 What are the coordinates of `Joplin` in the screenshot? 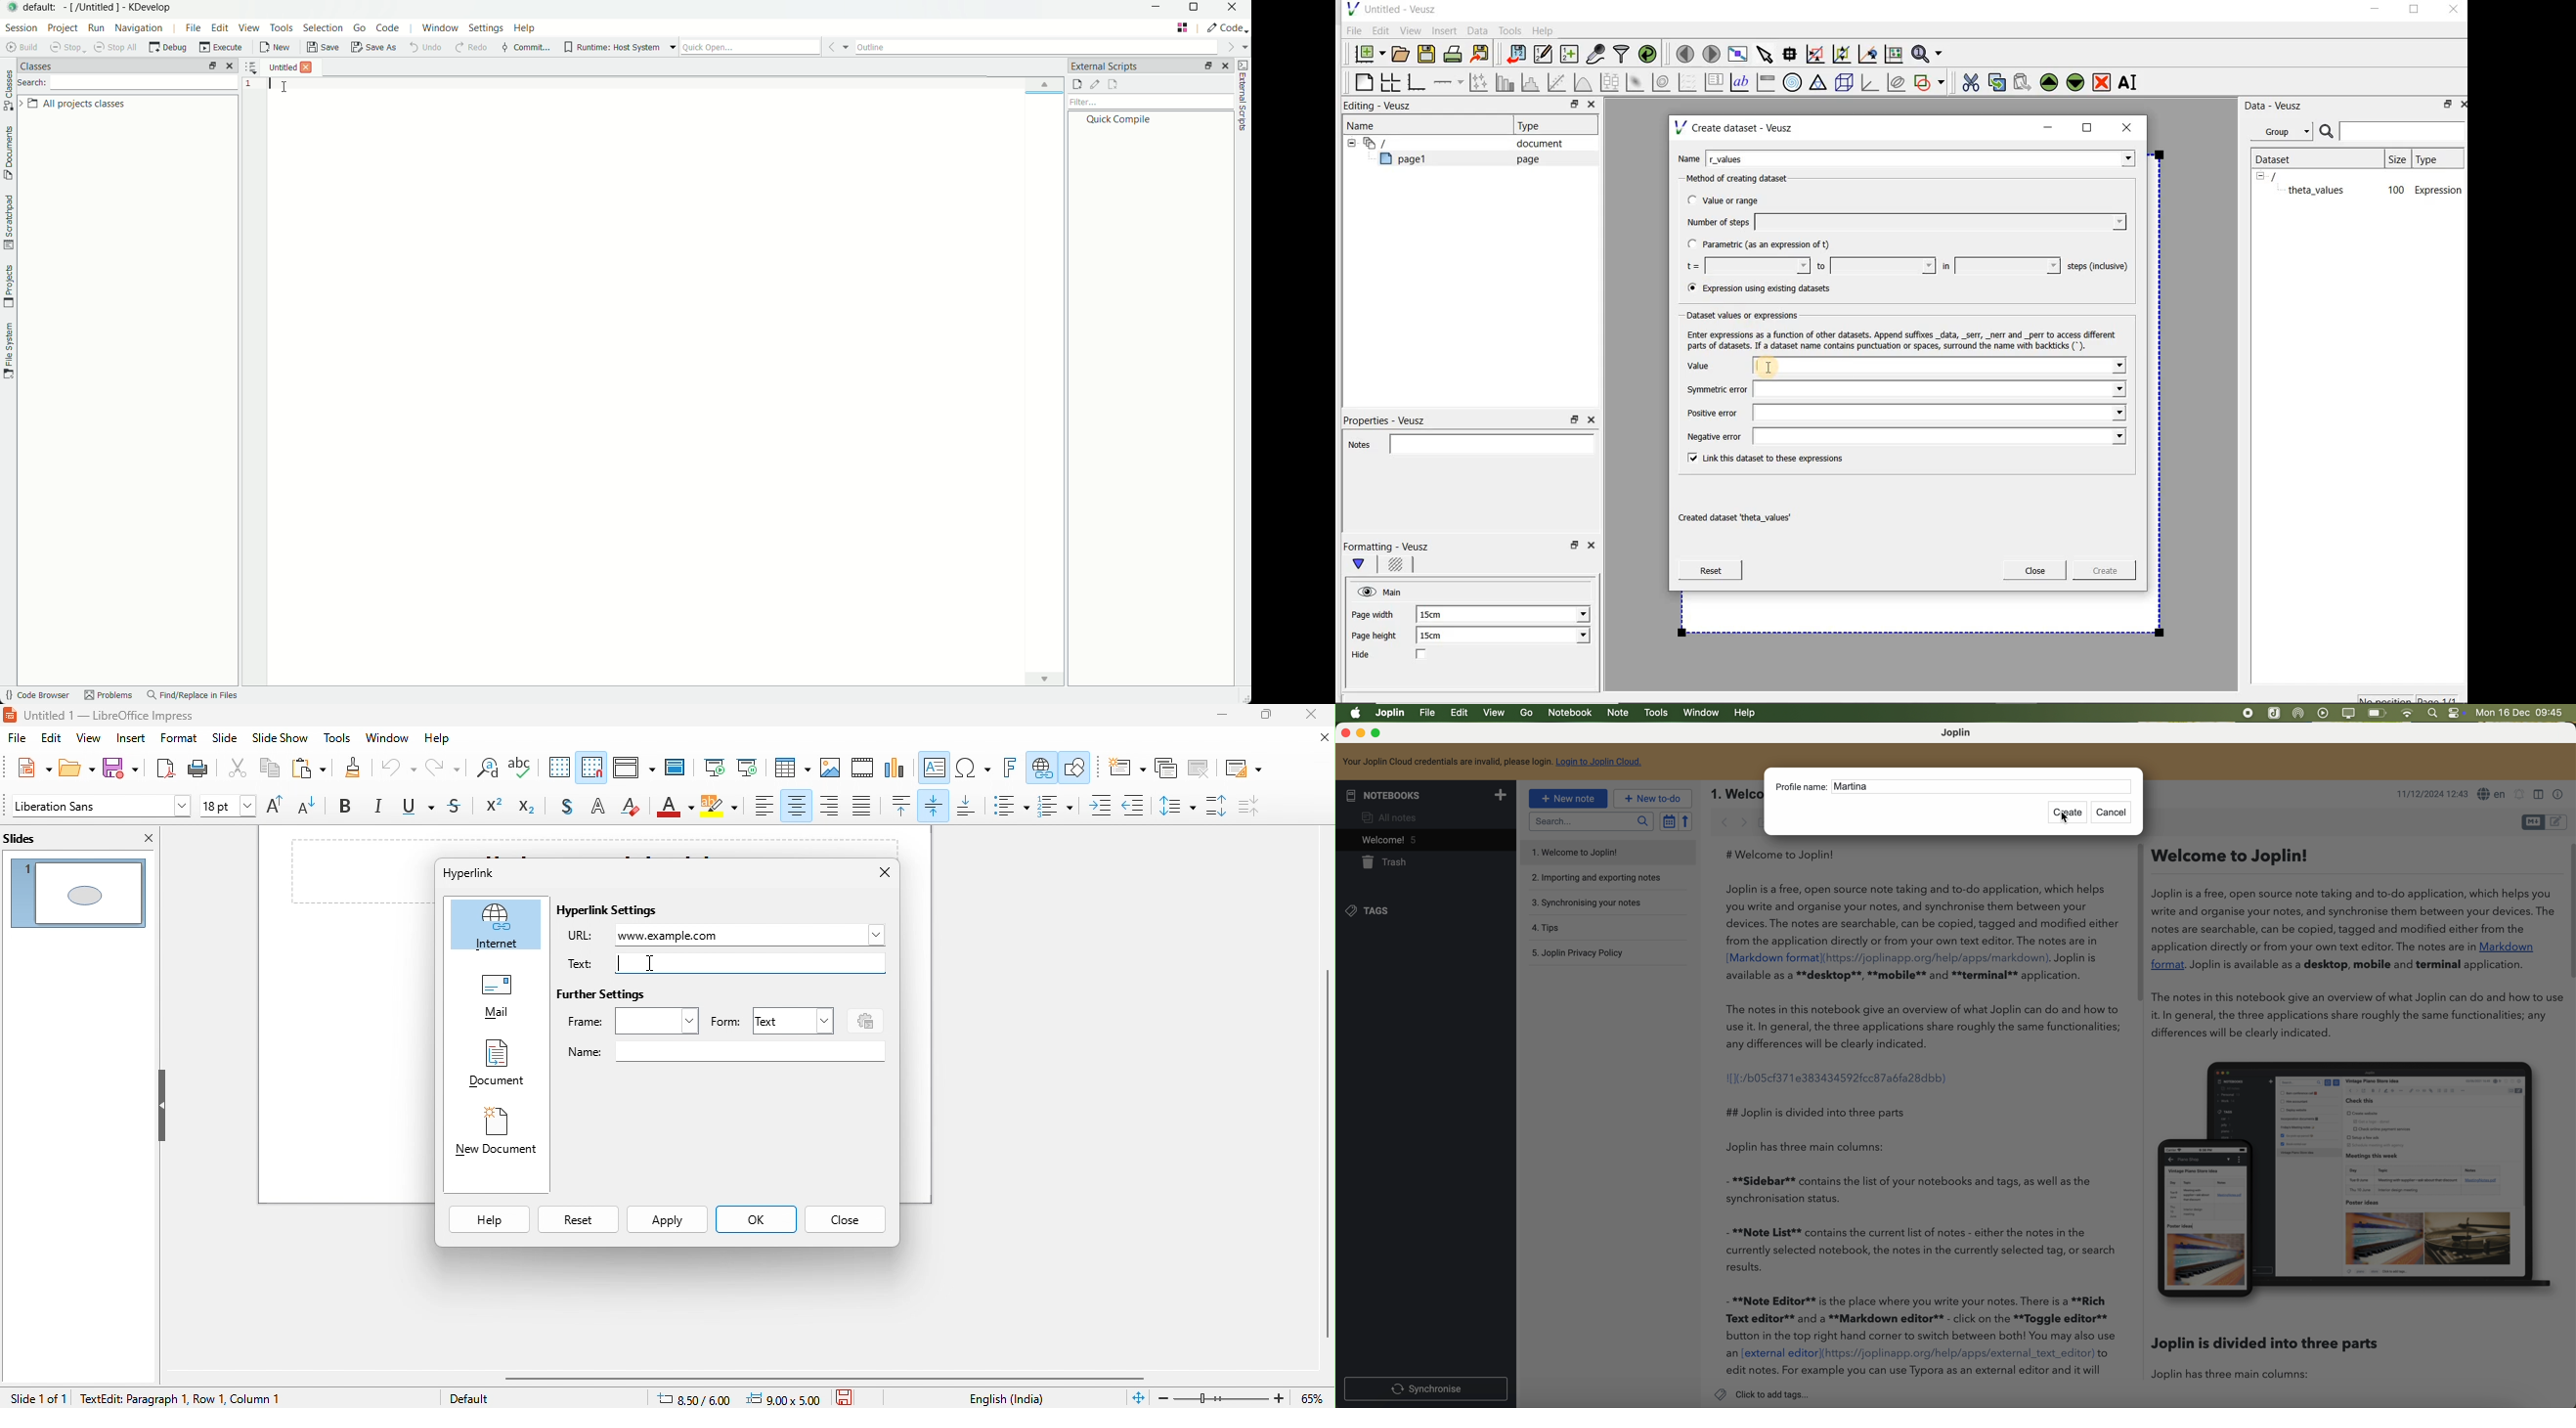 It's located at (1390, 712).